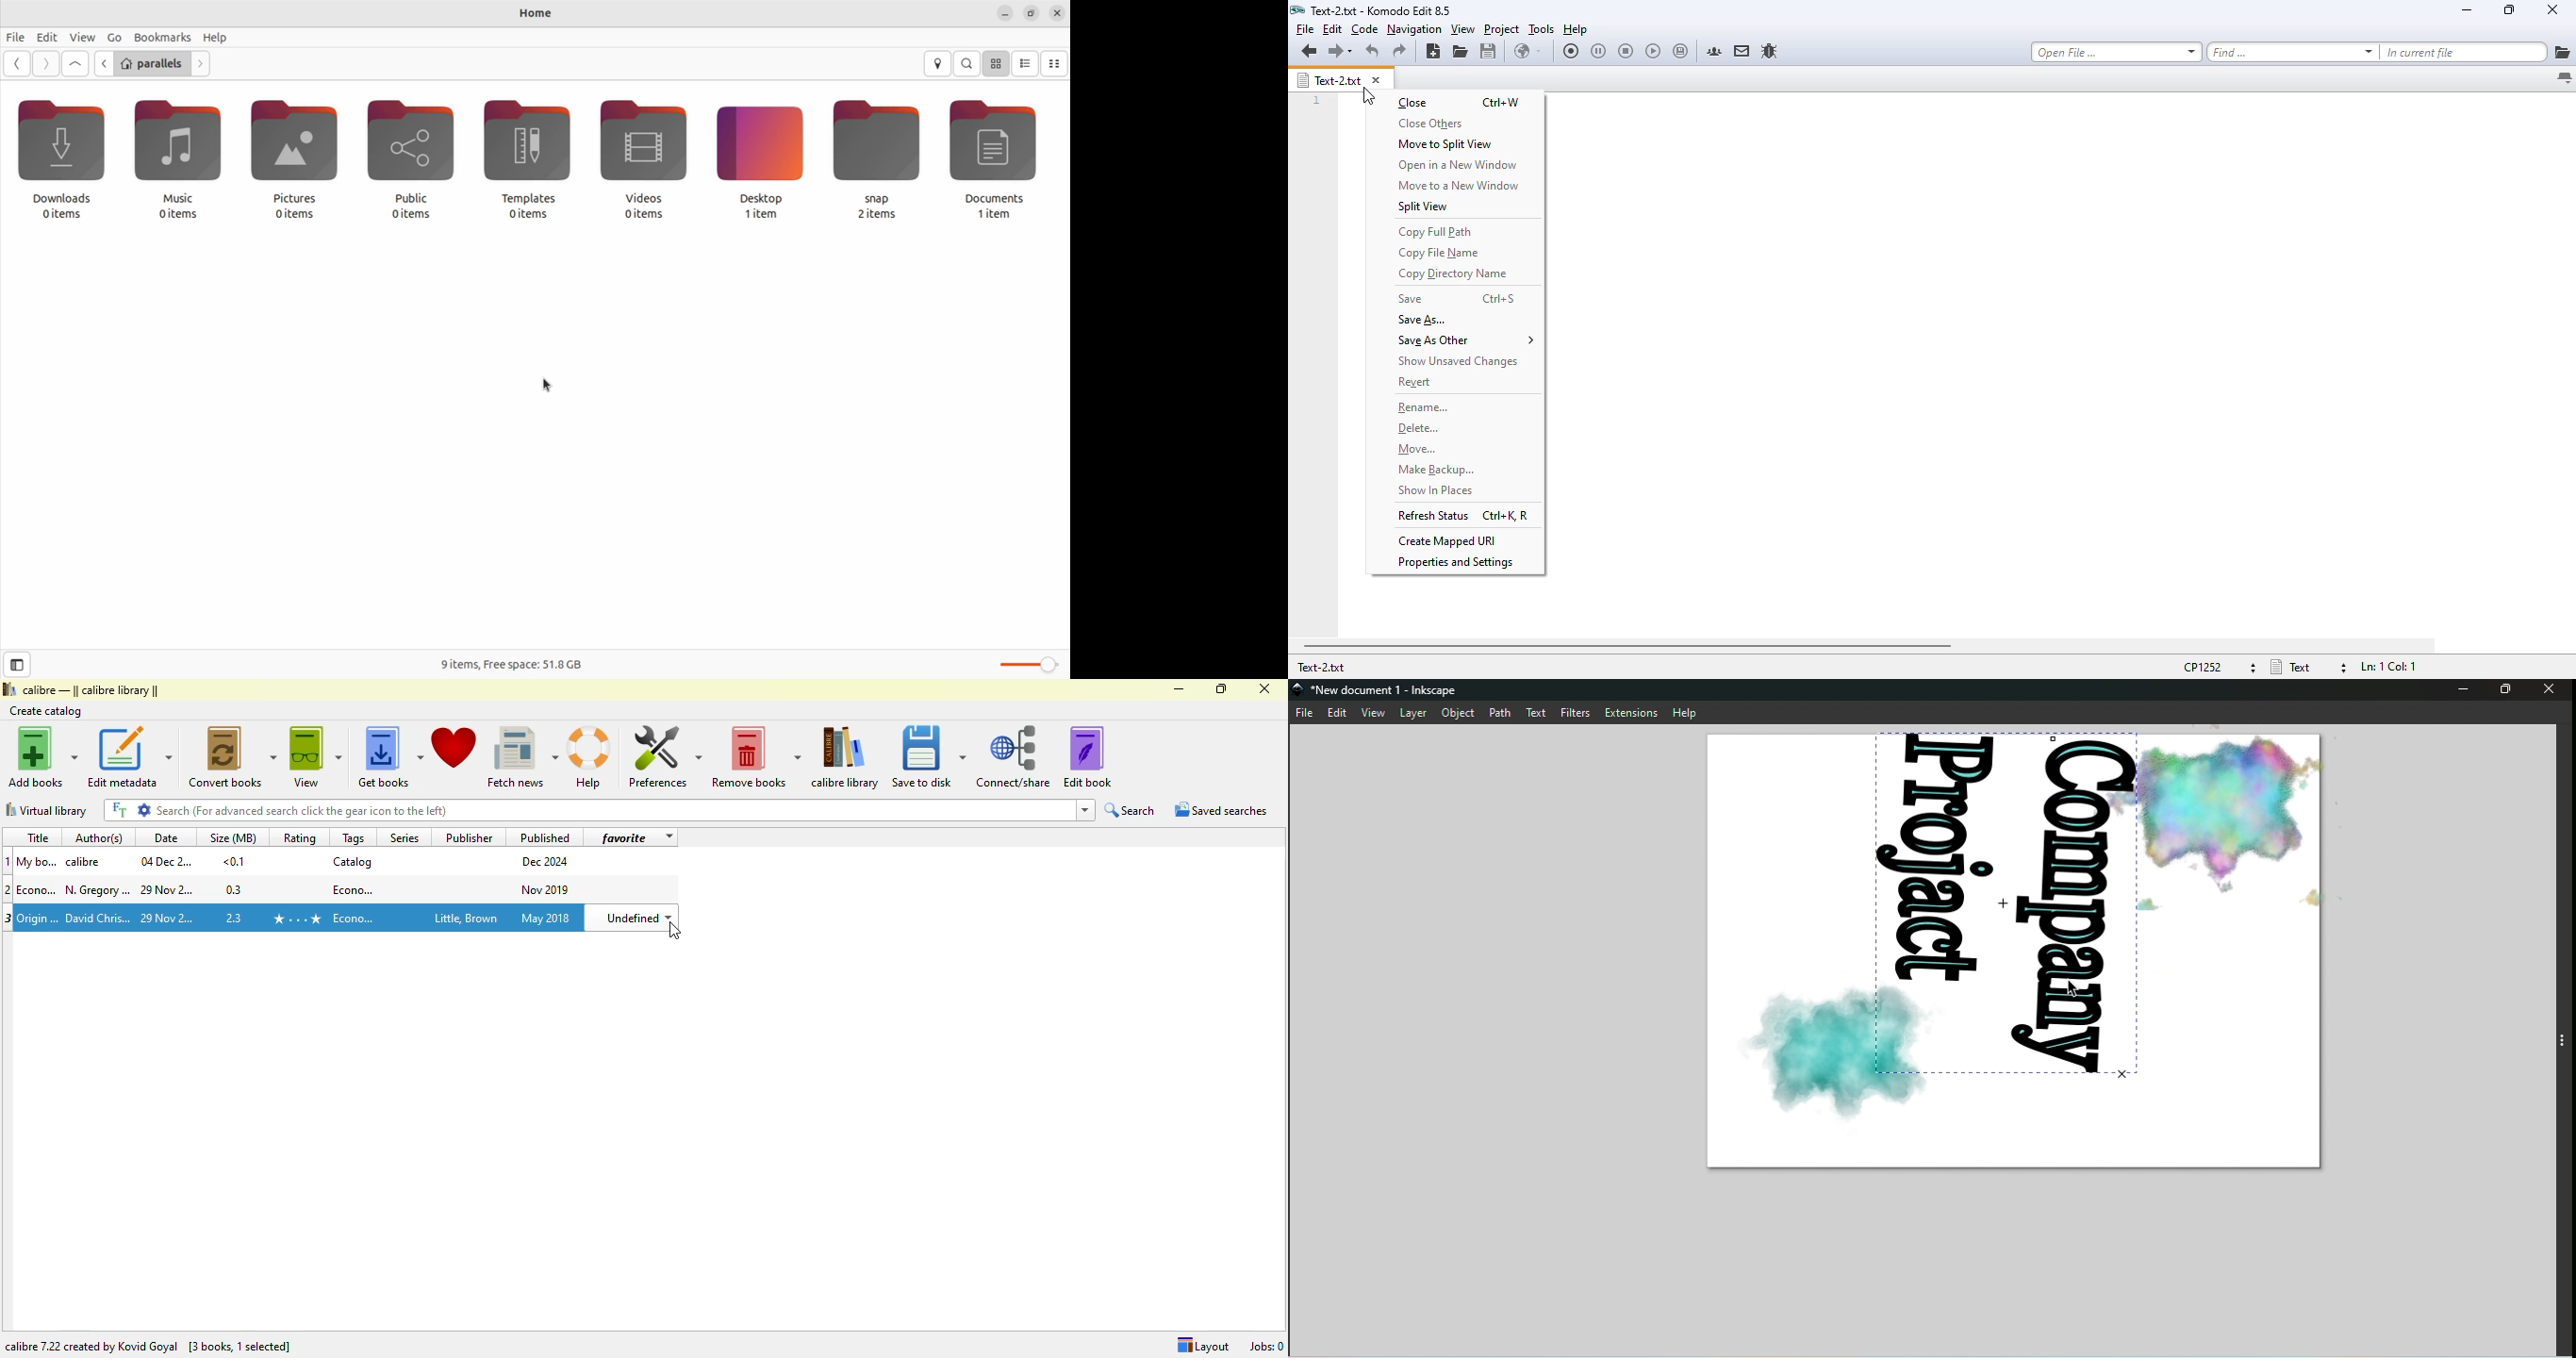  Describe the element at coordinates (1222, 688) in the screenshot. I see `maximize` at that location.